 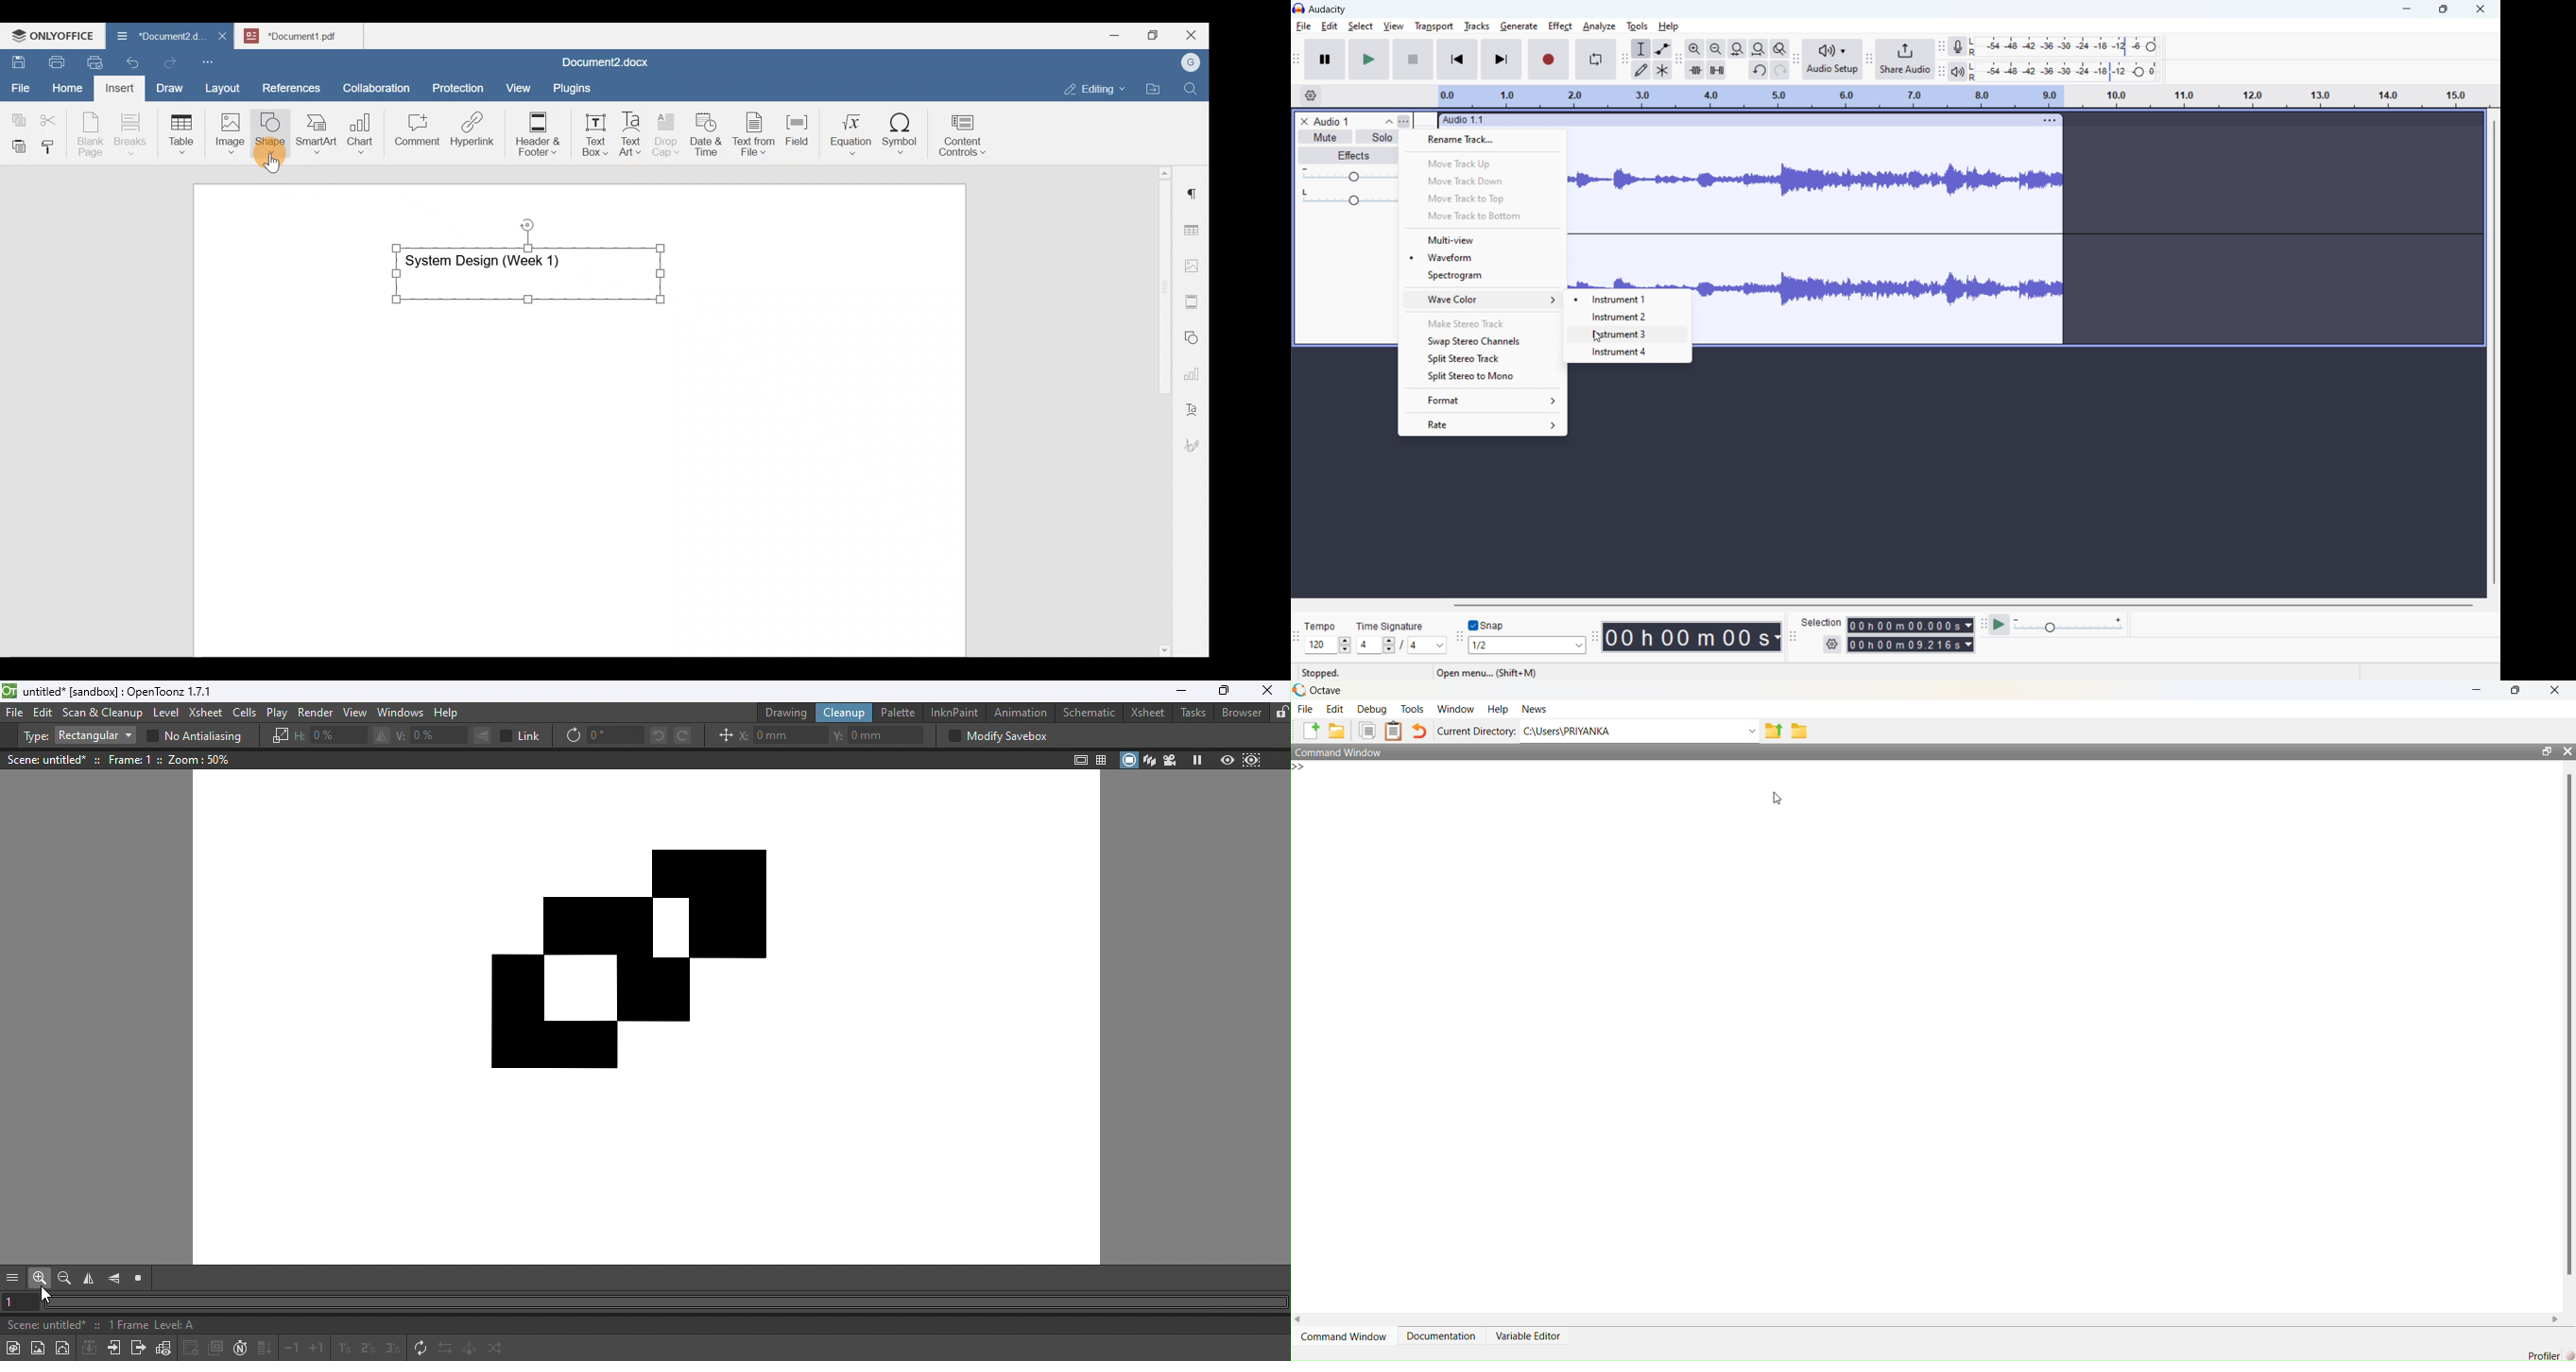 What do you see at coordinates (16, 116) in the screenshot?
I see `Copy` at bounding box center [16, 116].